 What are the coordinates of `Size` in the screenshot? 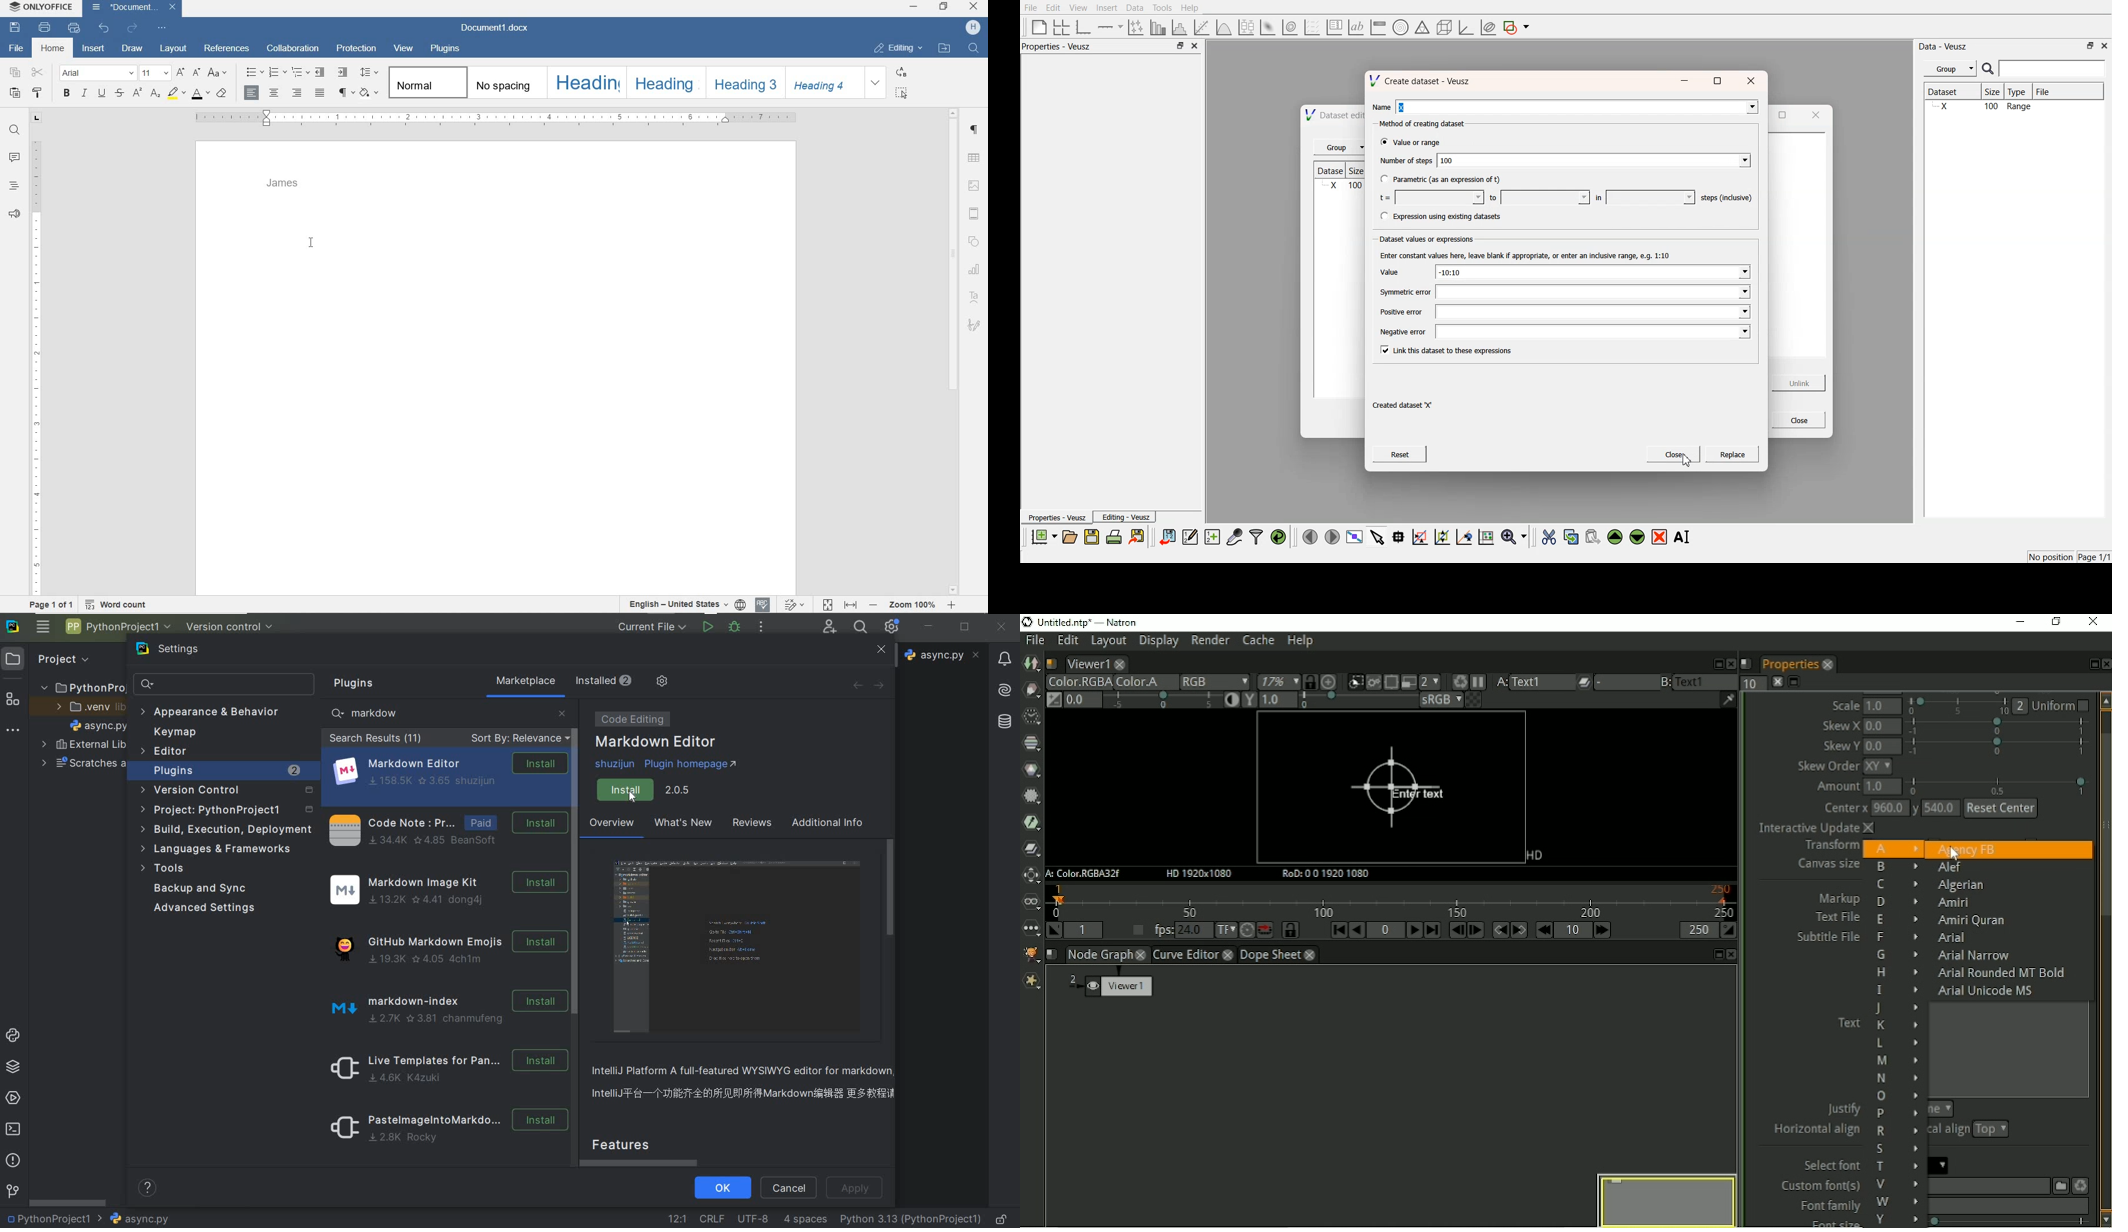 It's located at (1995, 93).